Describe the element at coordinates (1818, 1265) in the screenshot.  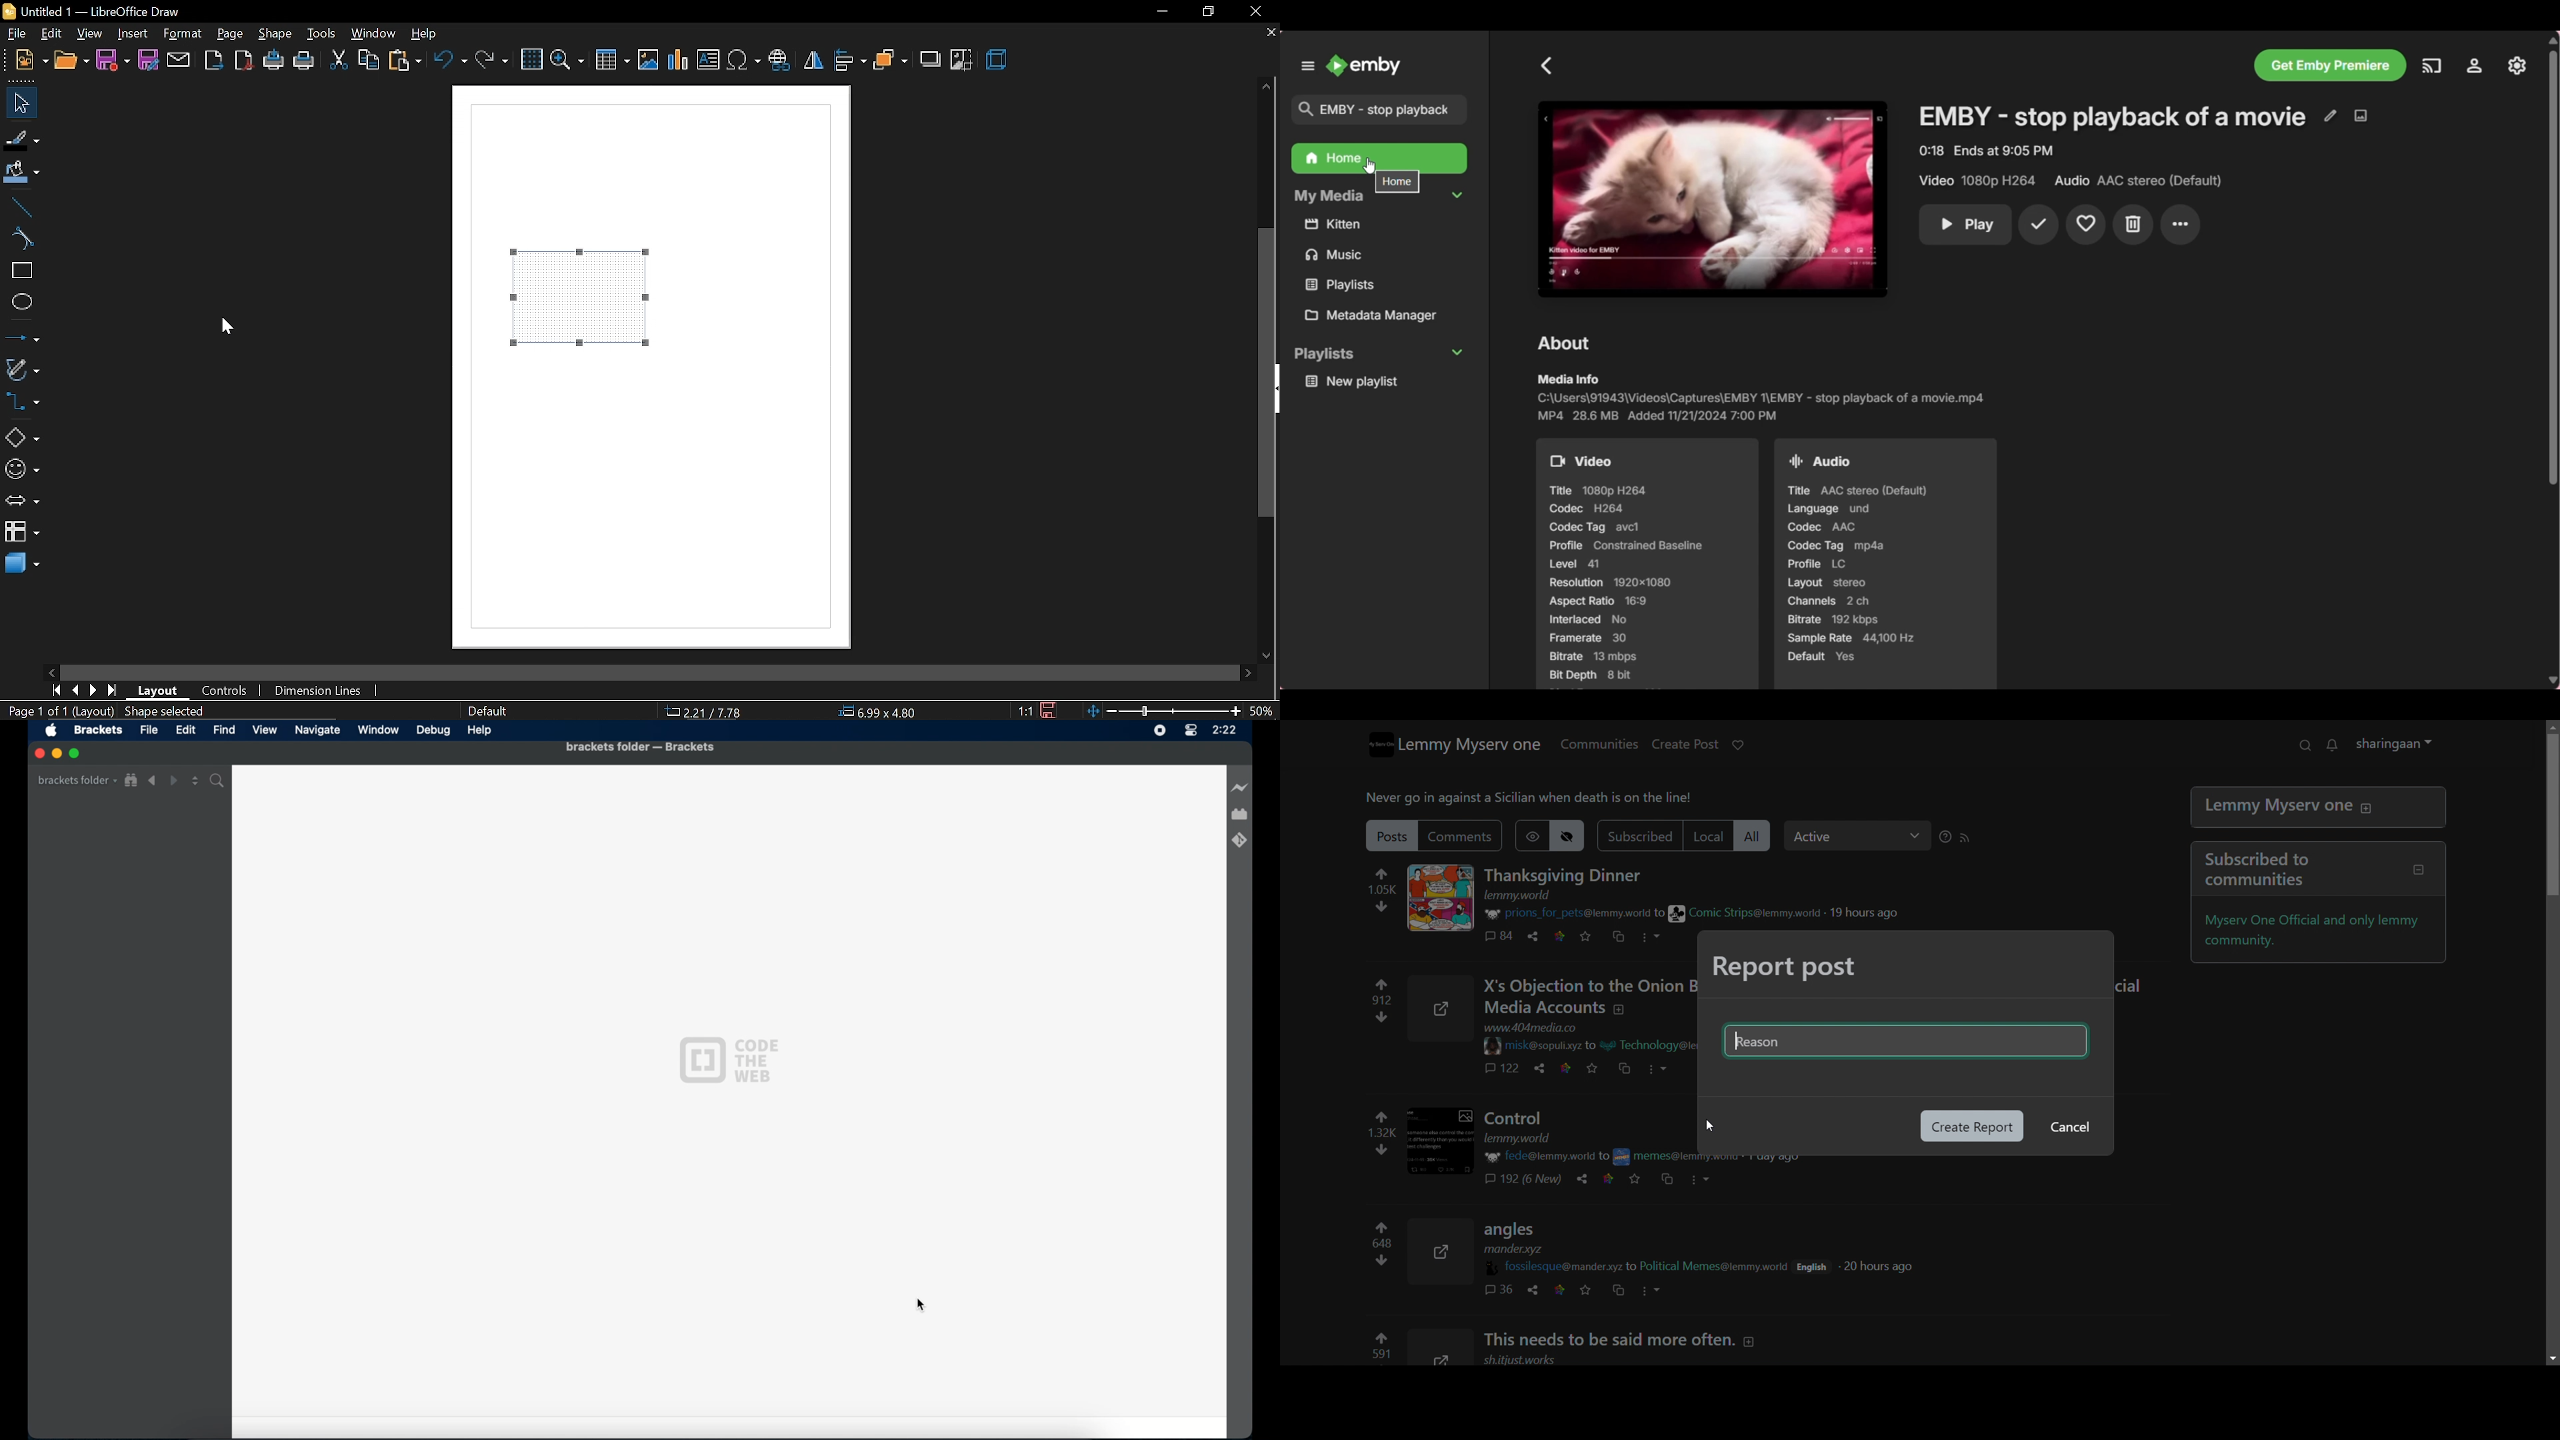
I see `English` at that location.